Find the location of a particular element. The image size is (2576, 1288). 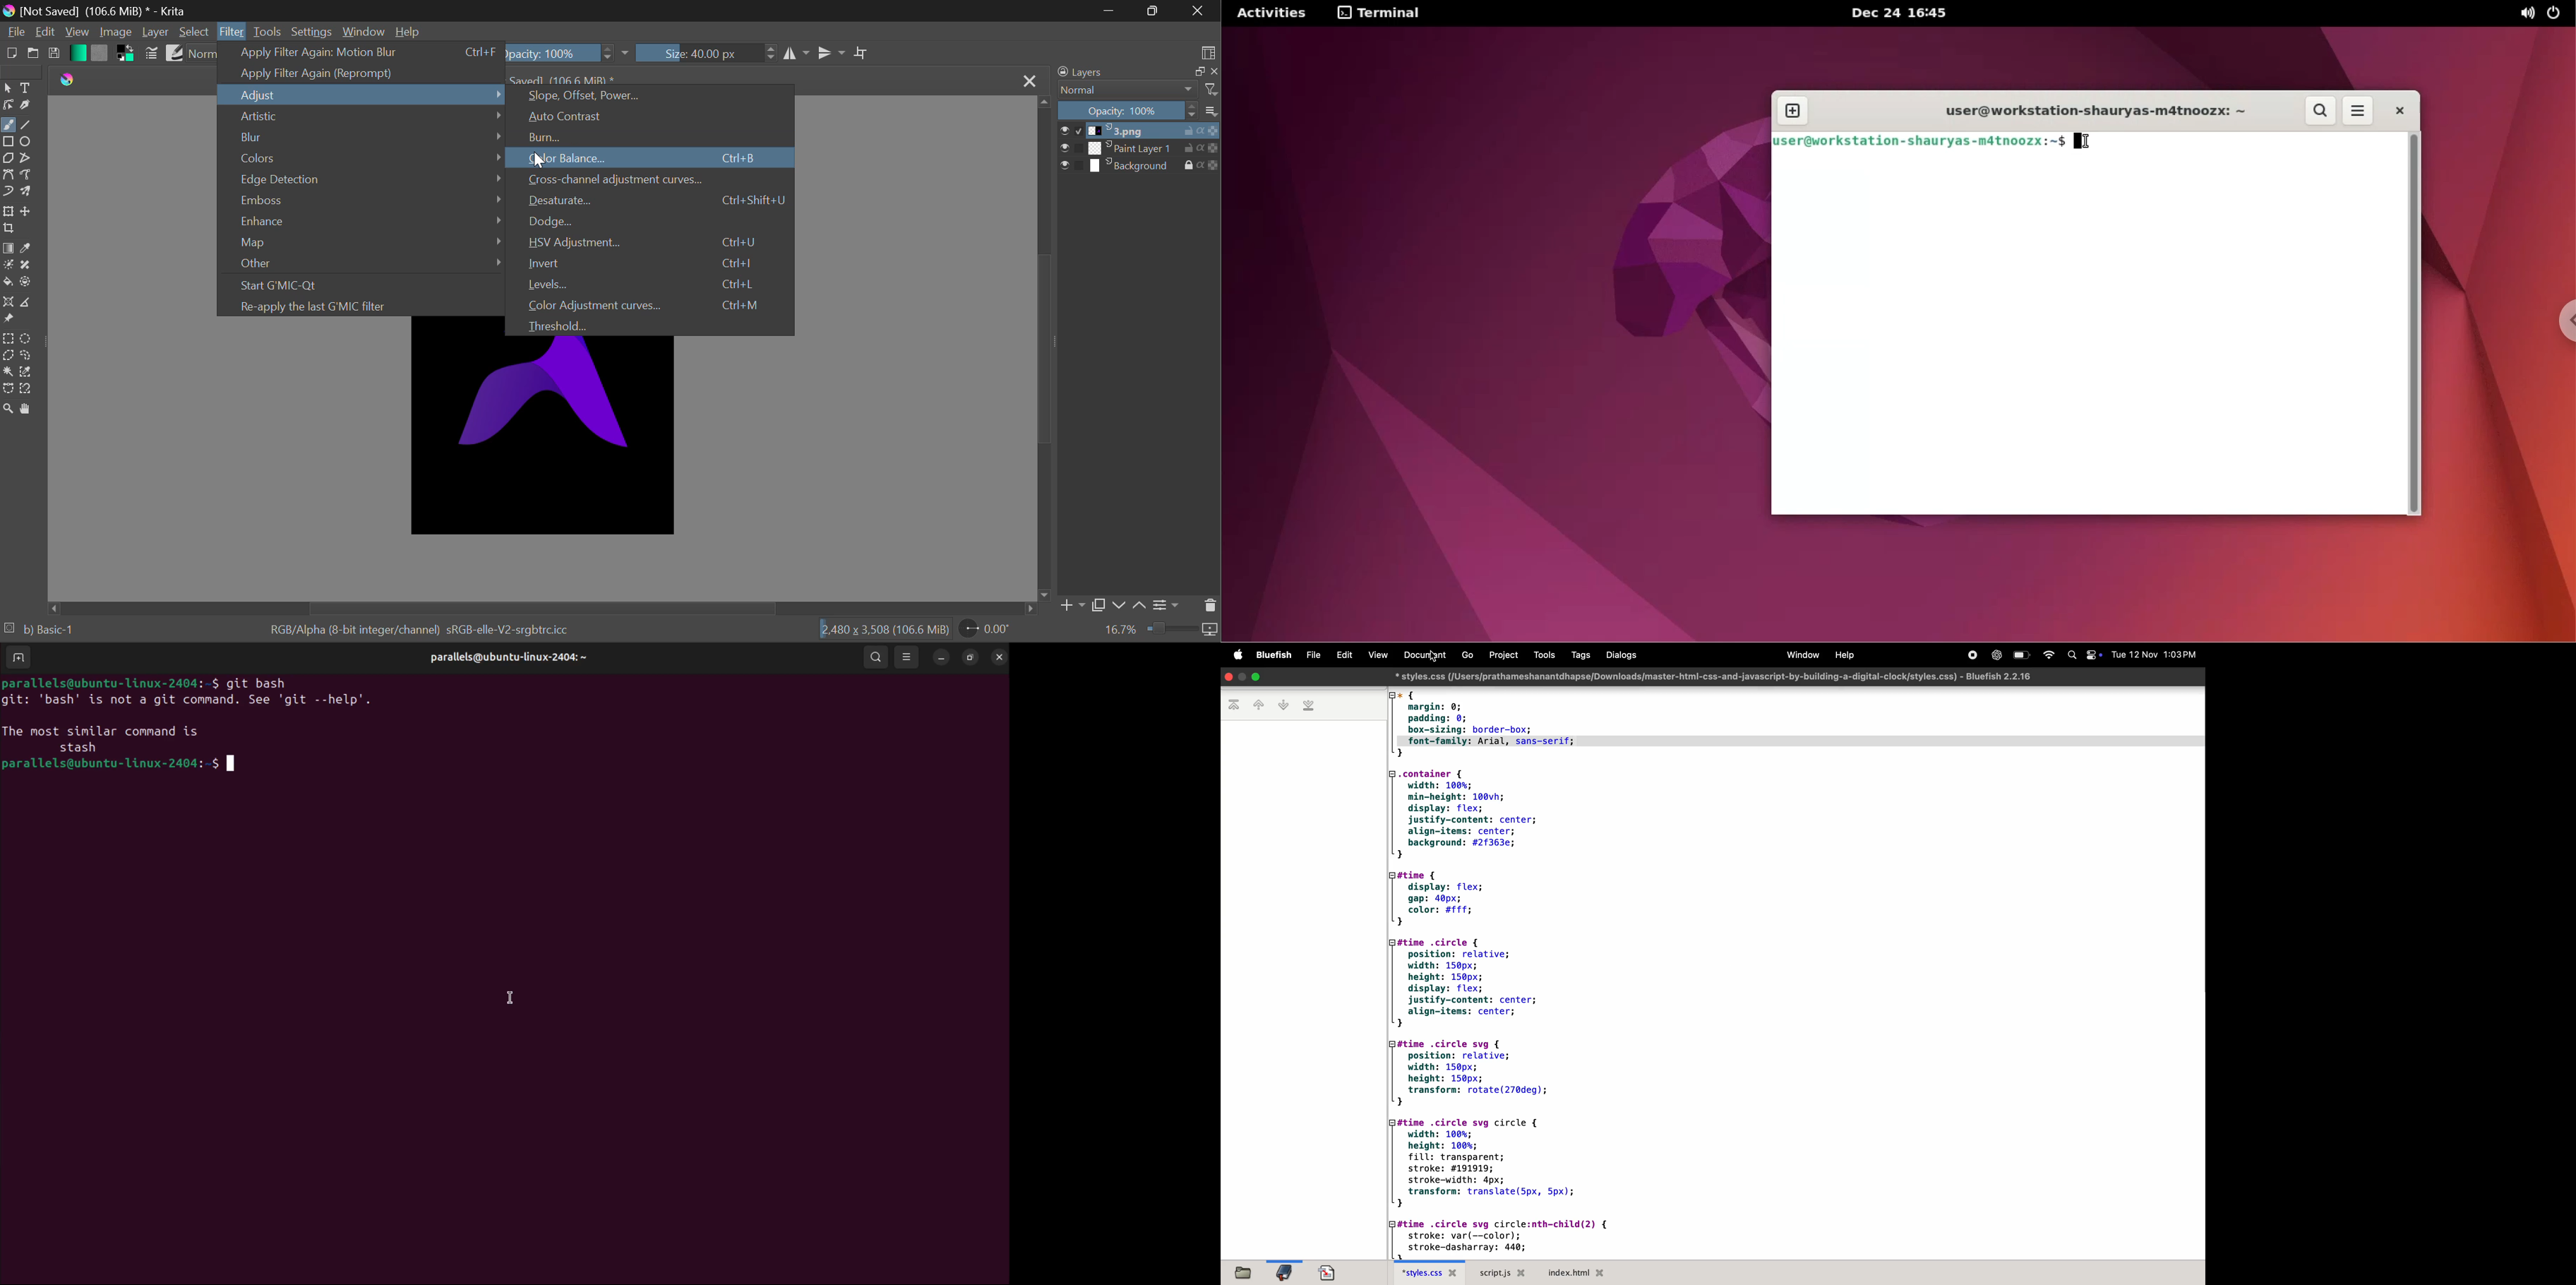

Delete Layer is located at coordinates (1210, 605).